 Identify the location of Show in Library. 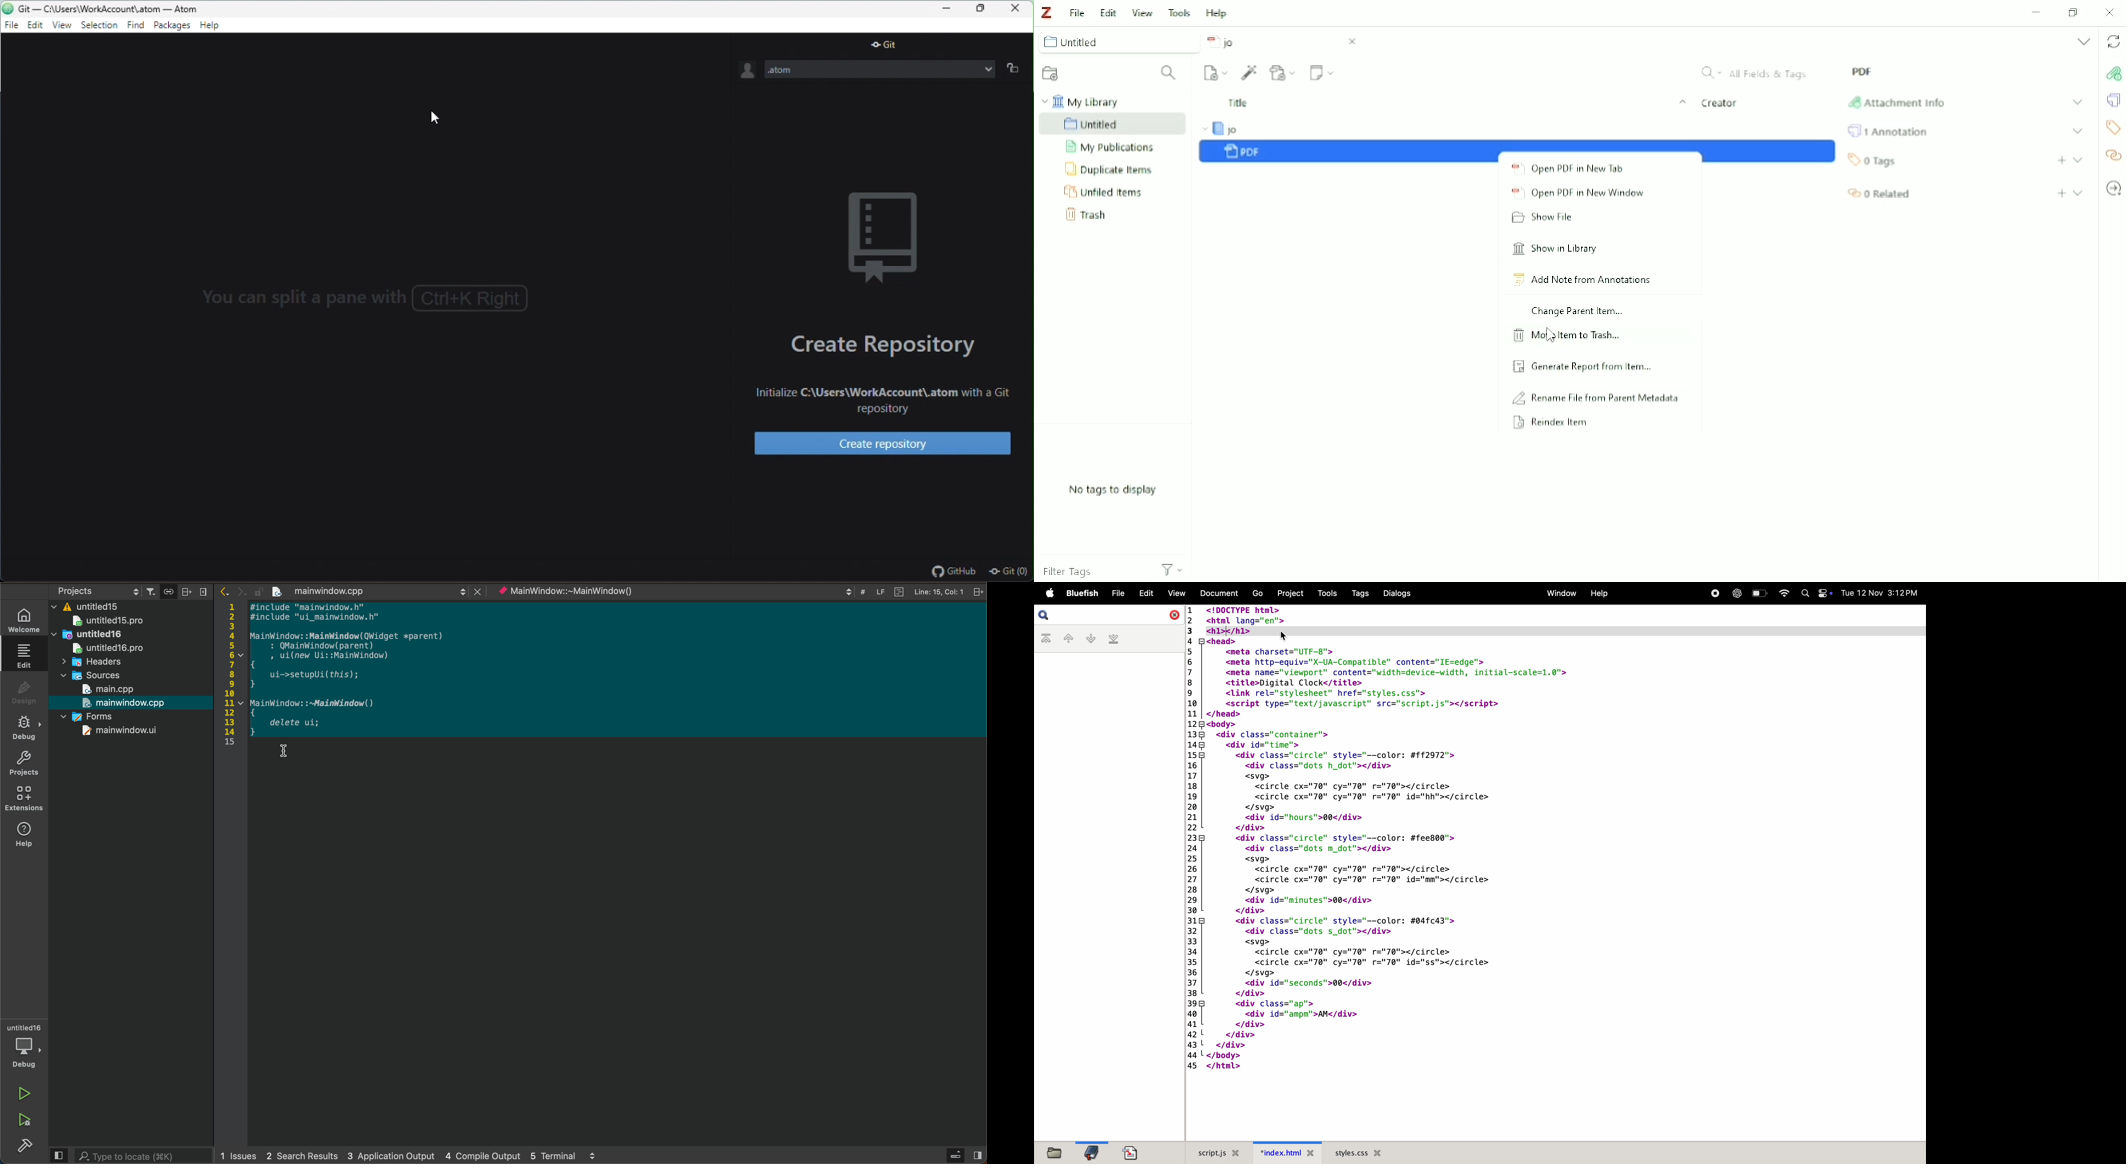
(1557, 250).